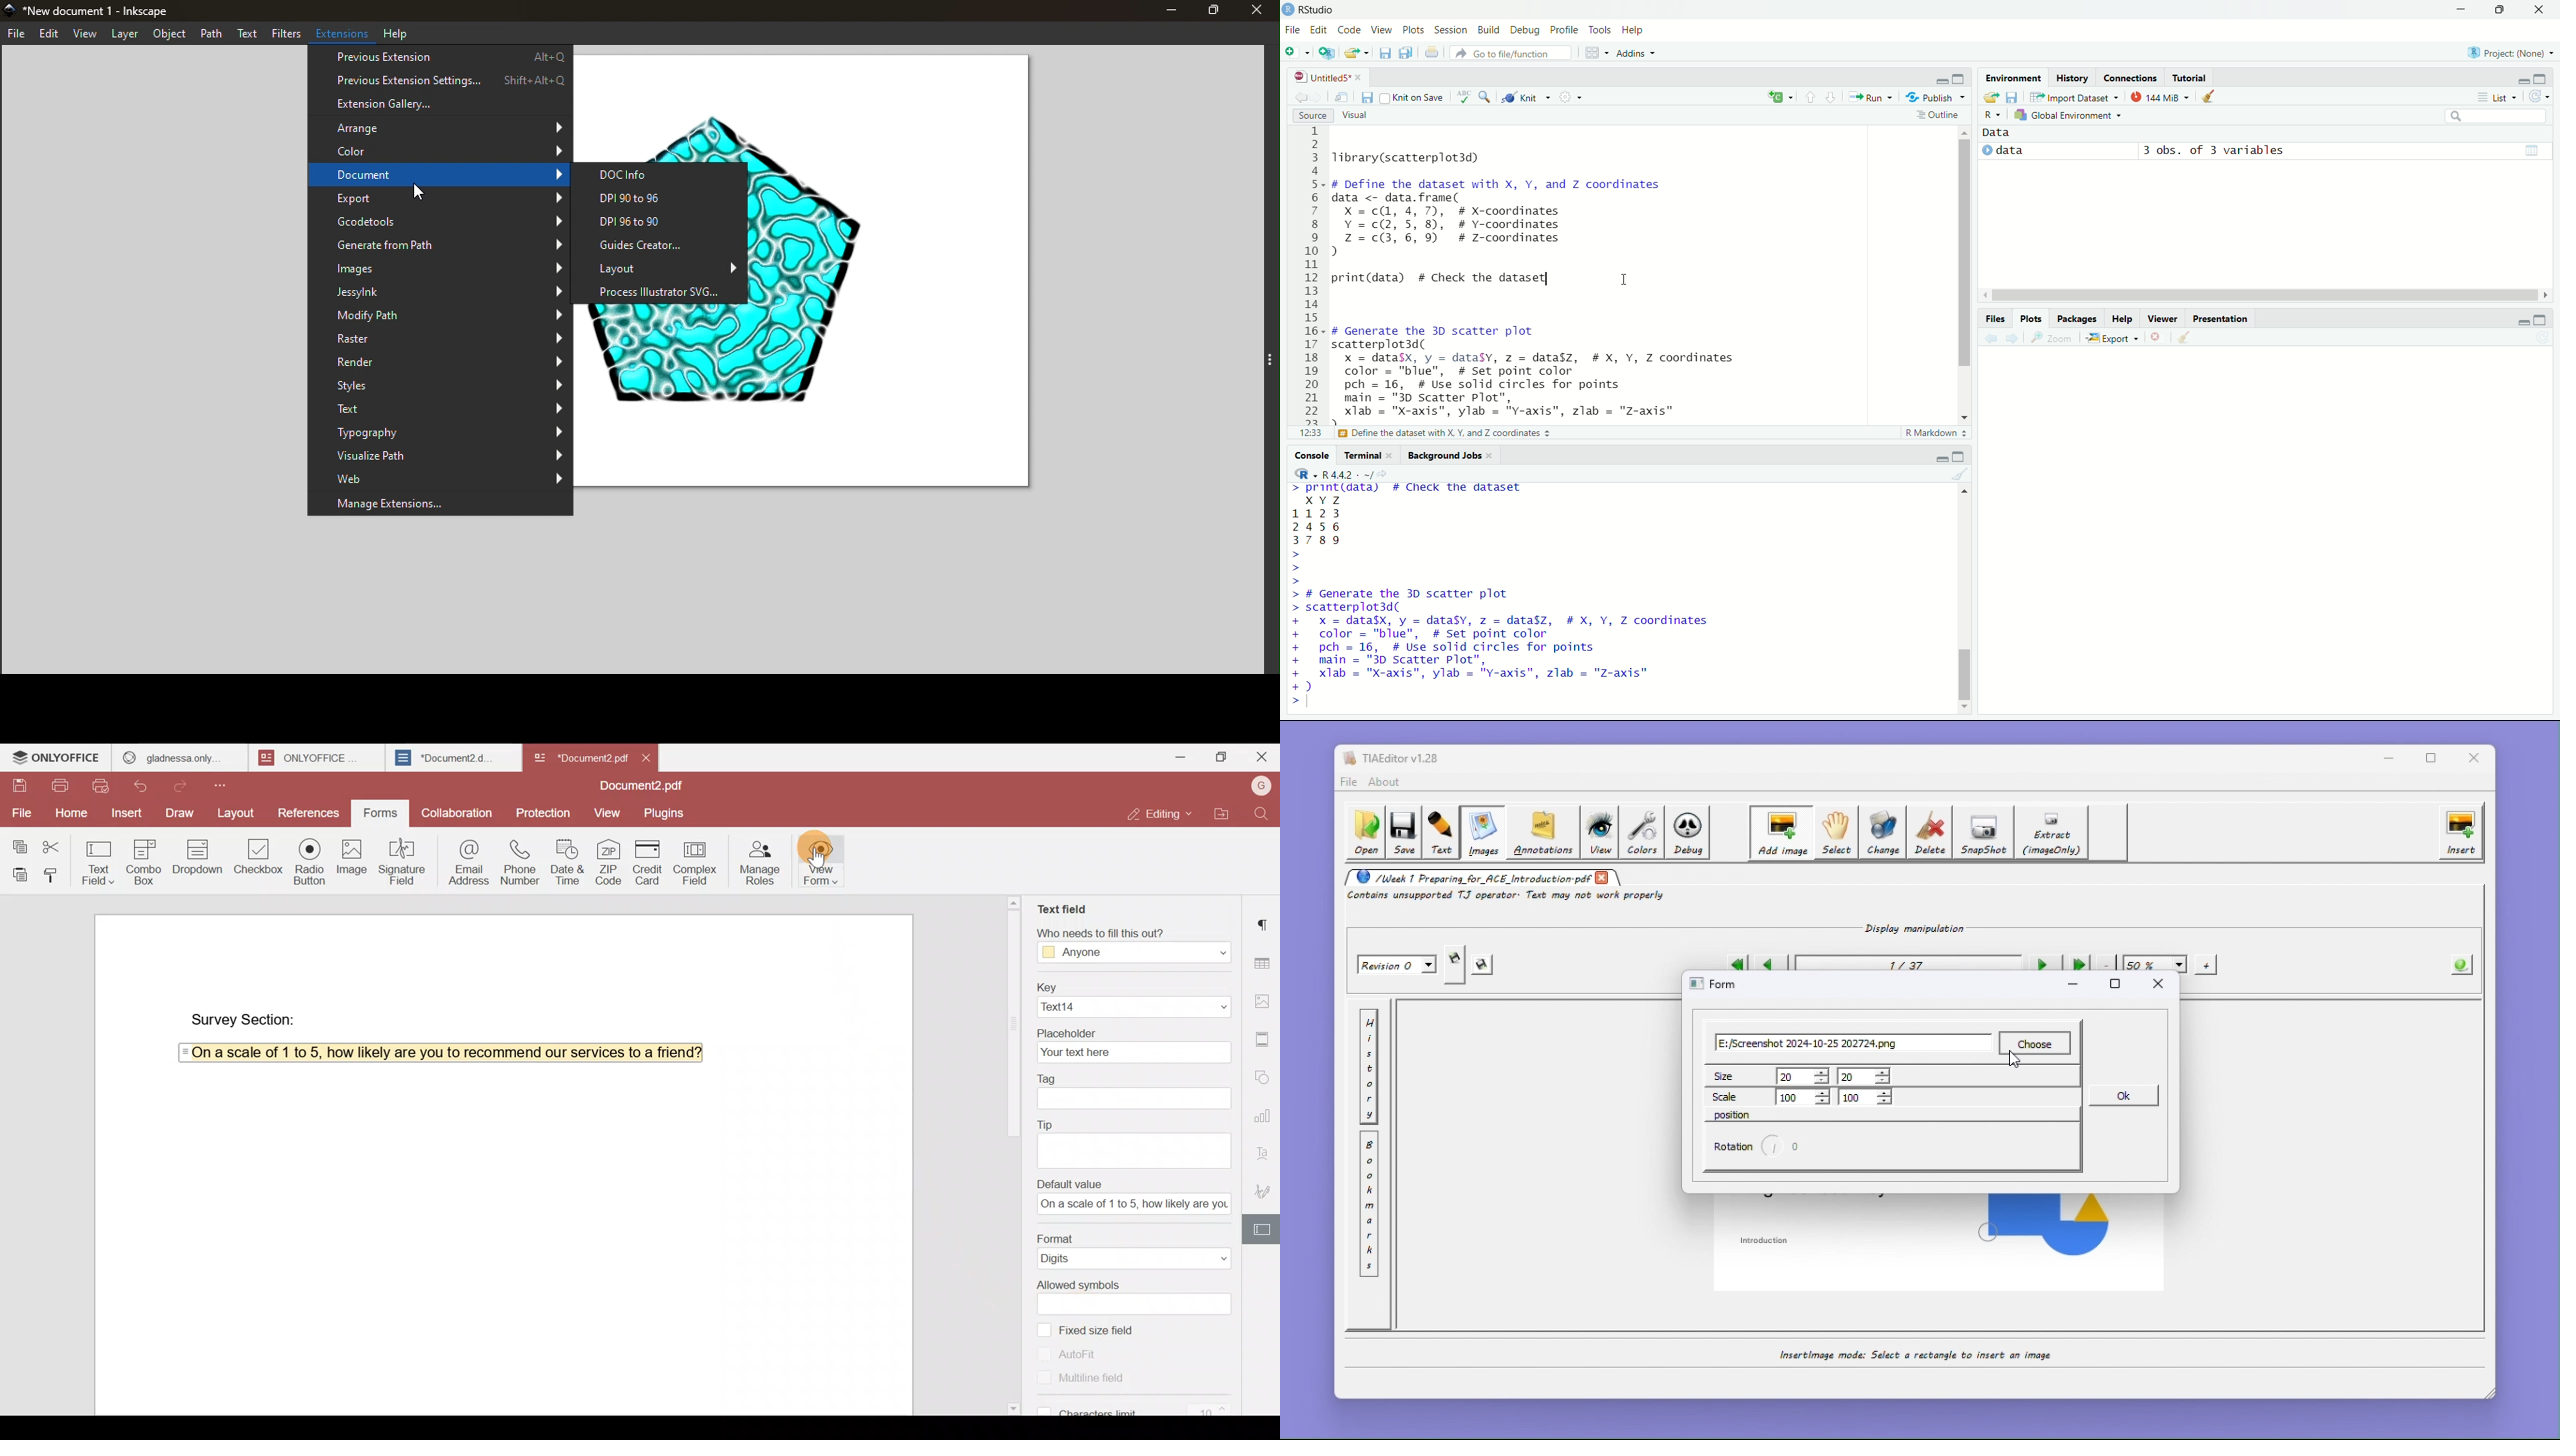  What do you see at coordinates (664, 223) in the screenshot?
I see `DPI 96 to 90` at bounding box center [664, 223].